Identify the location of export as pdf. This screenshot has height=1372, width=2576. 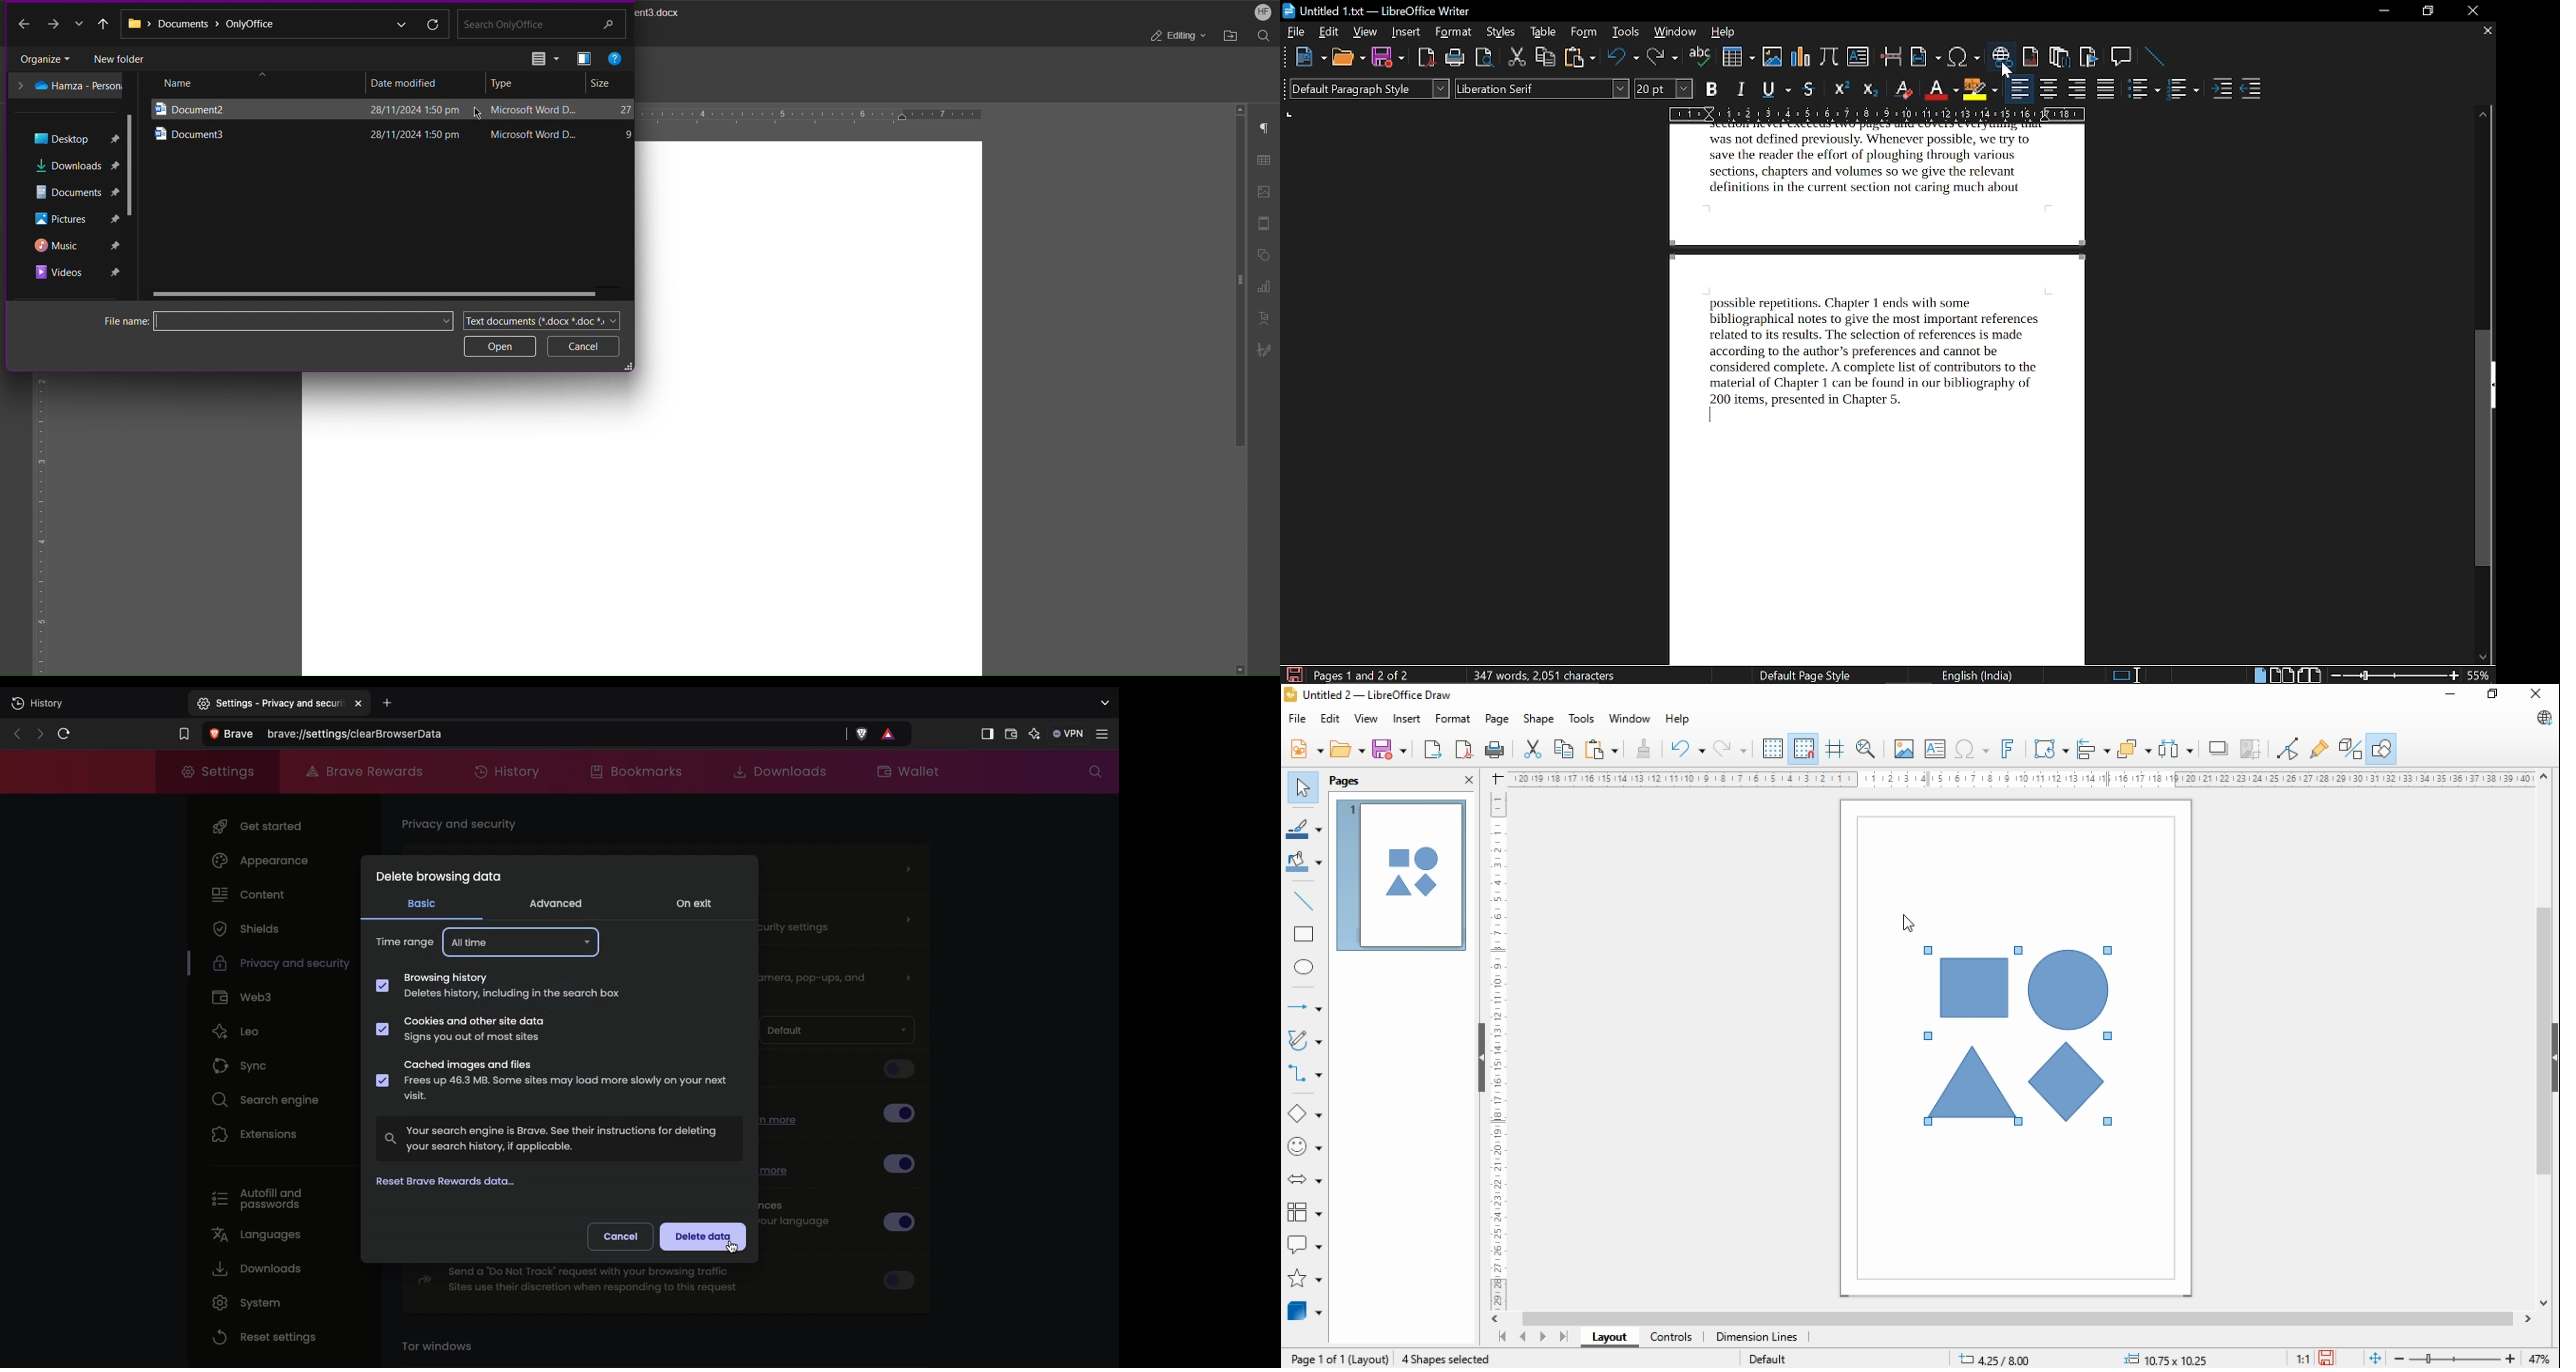
(1422, 59).